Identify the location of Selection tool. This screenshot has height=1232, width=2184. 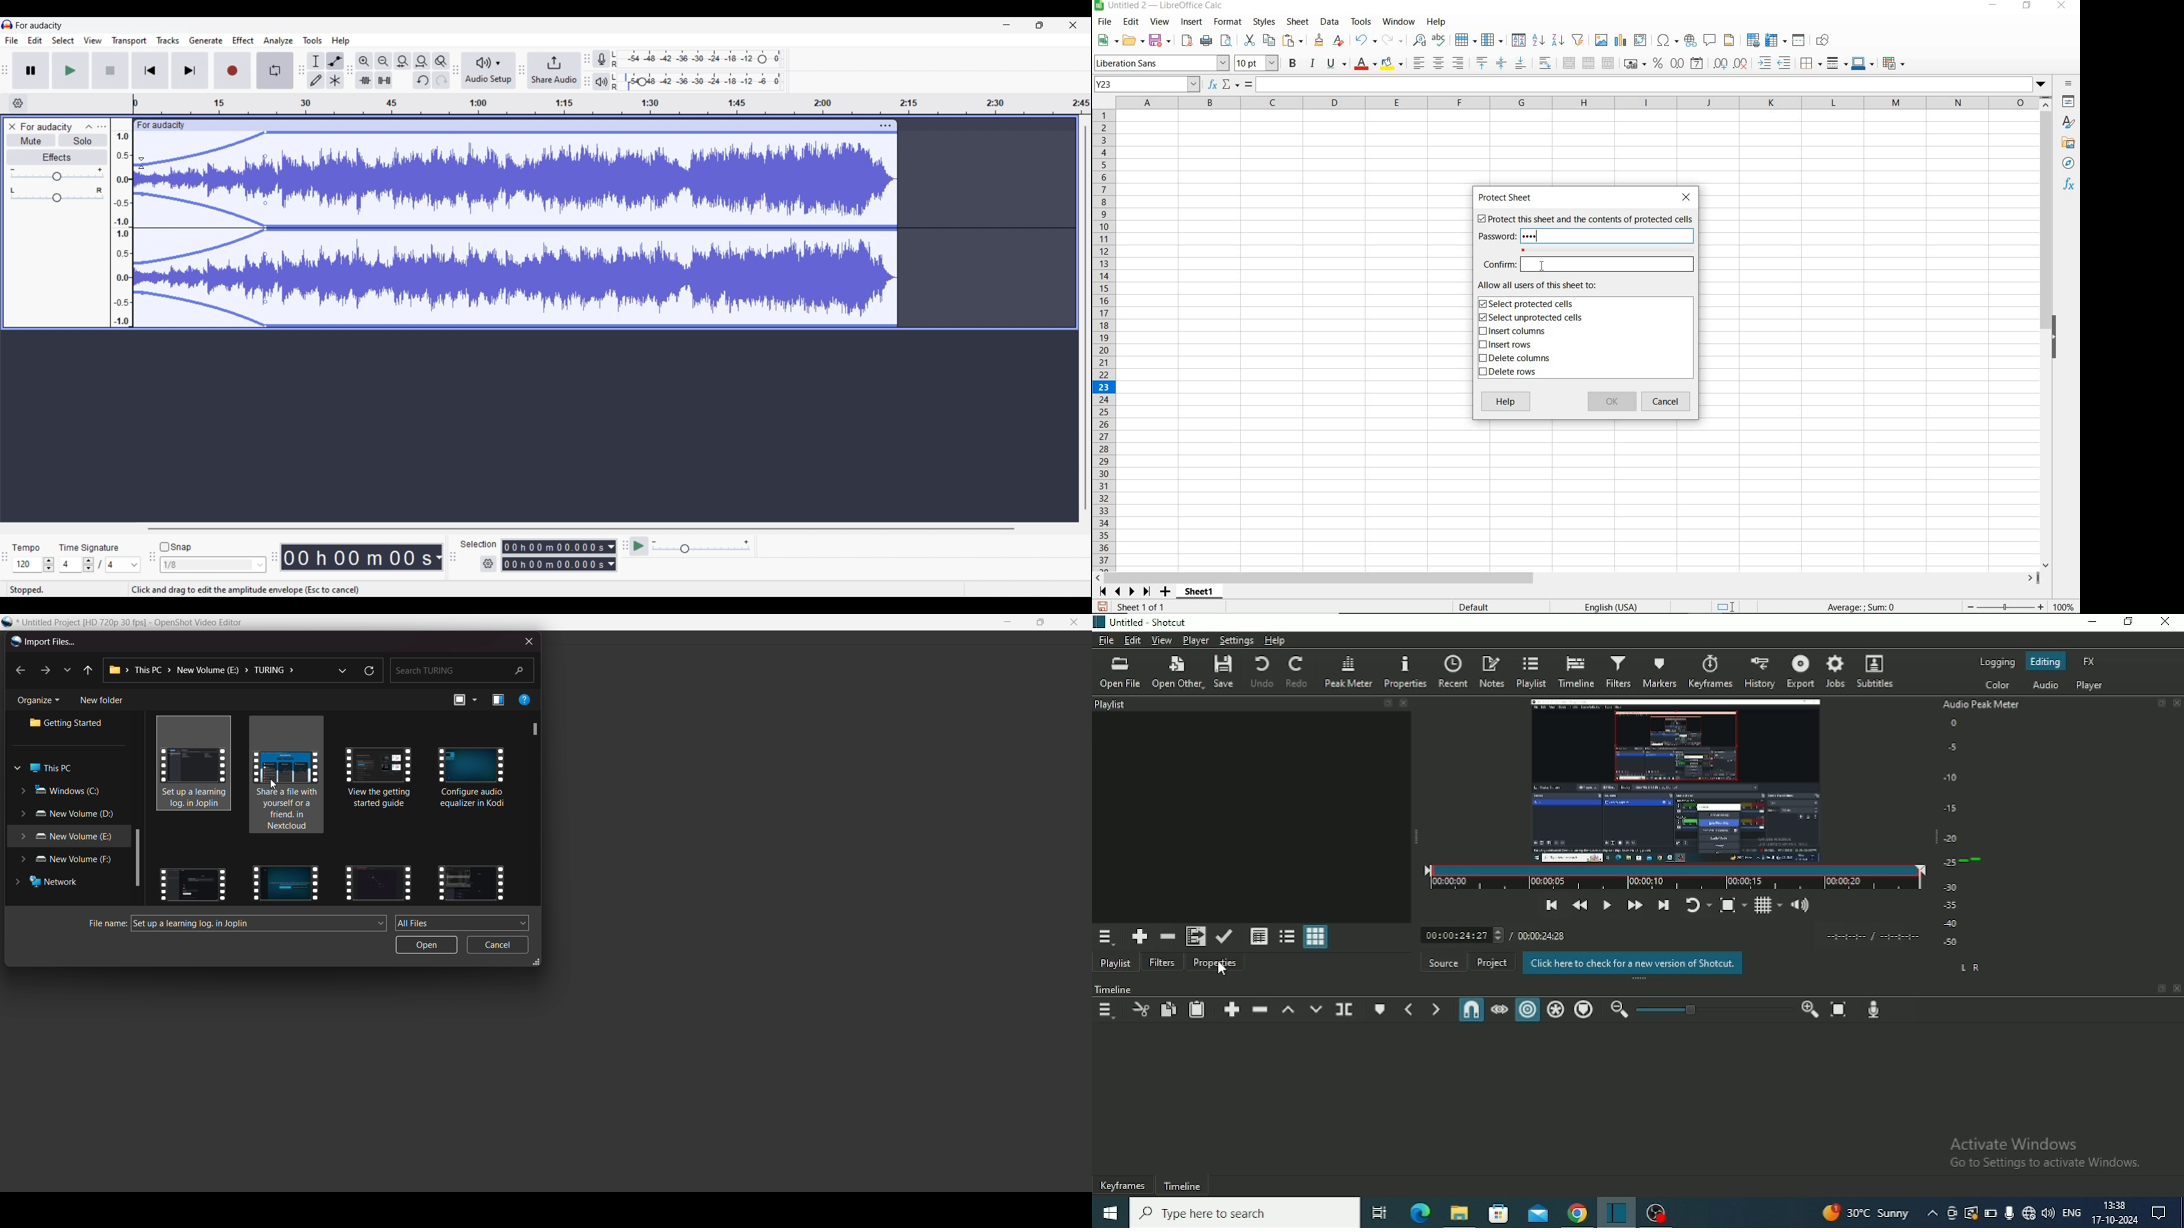
(316, 61).